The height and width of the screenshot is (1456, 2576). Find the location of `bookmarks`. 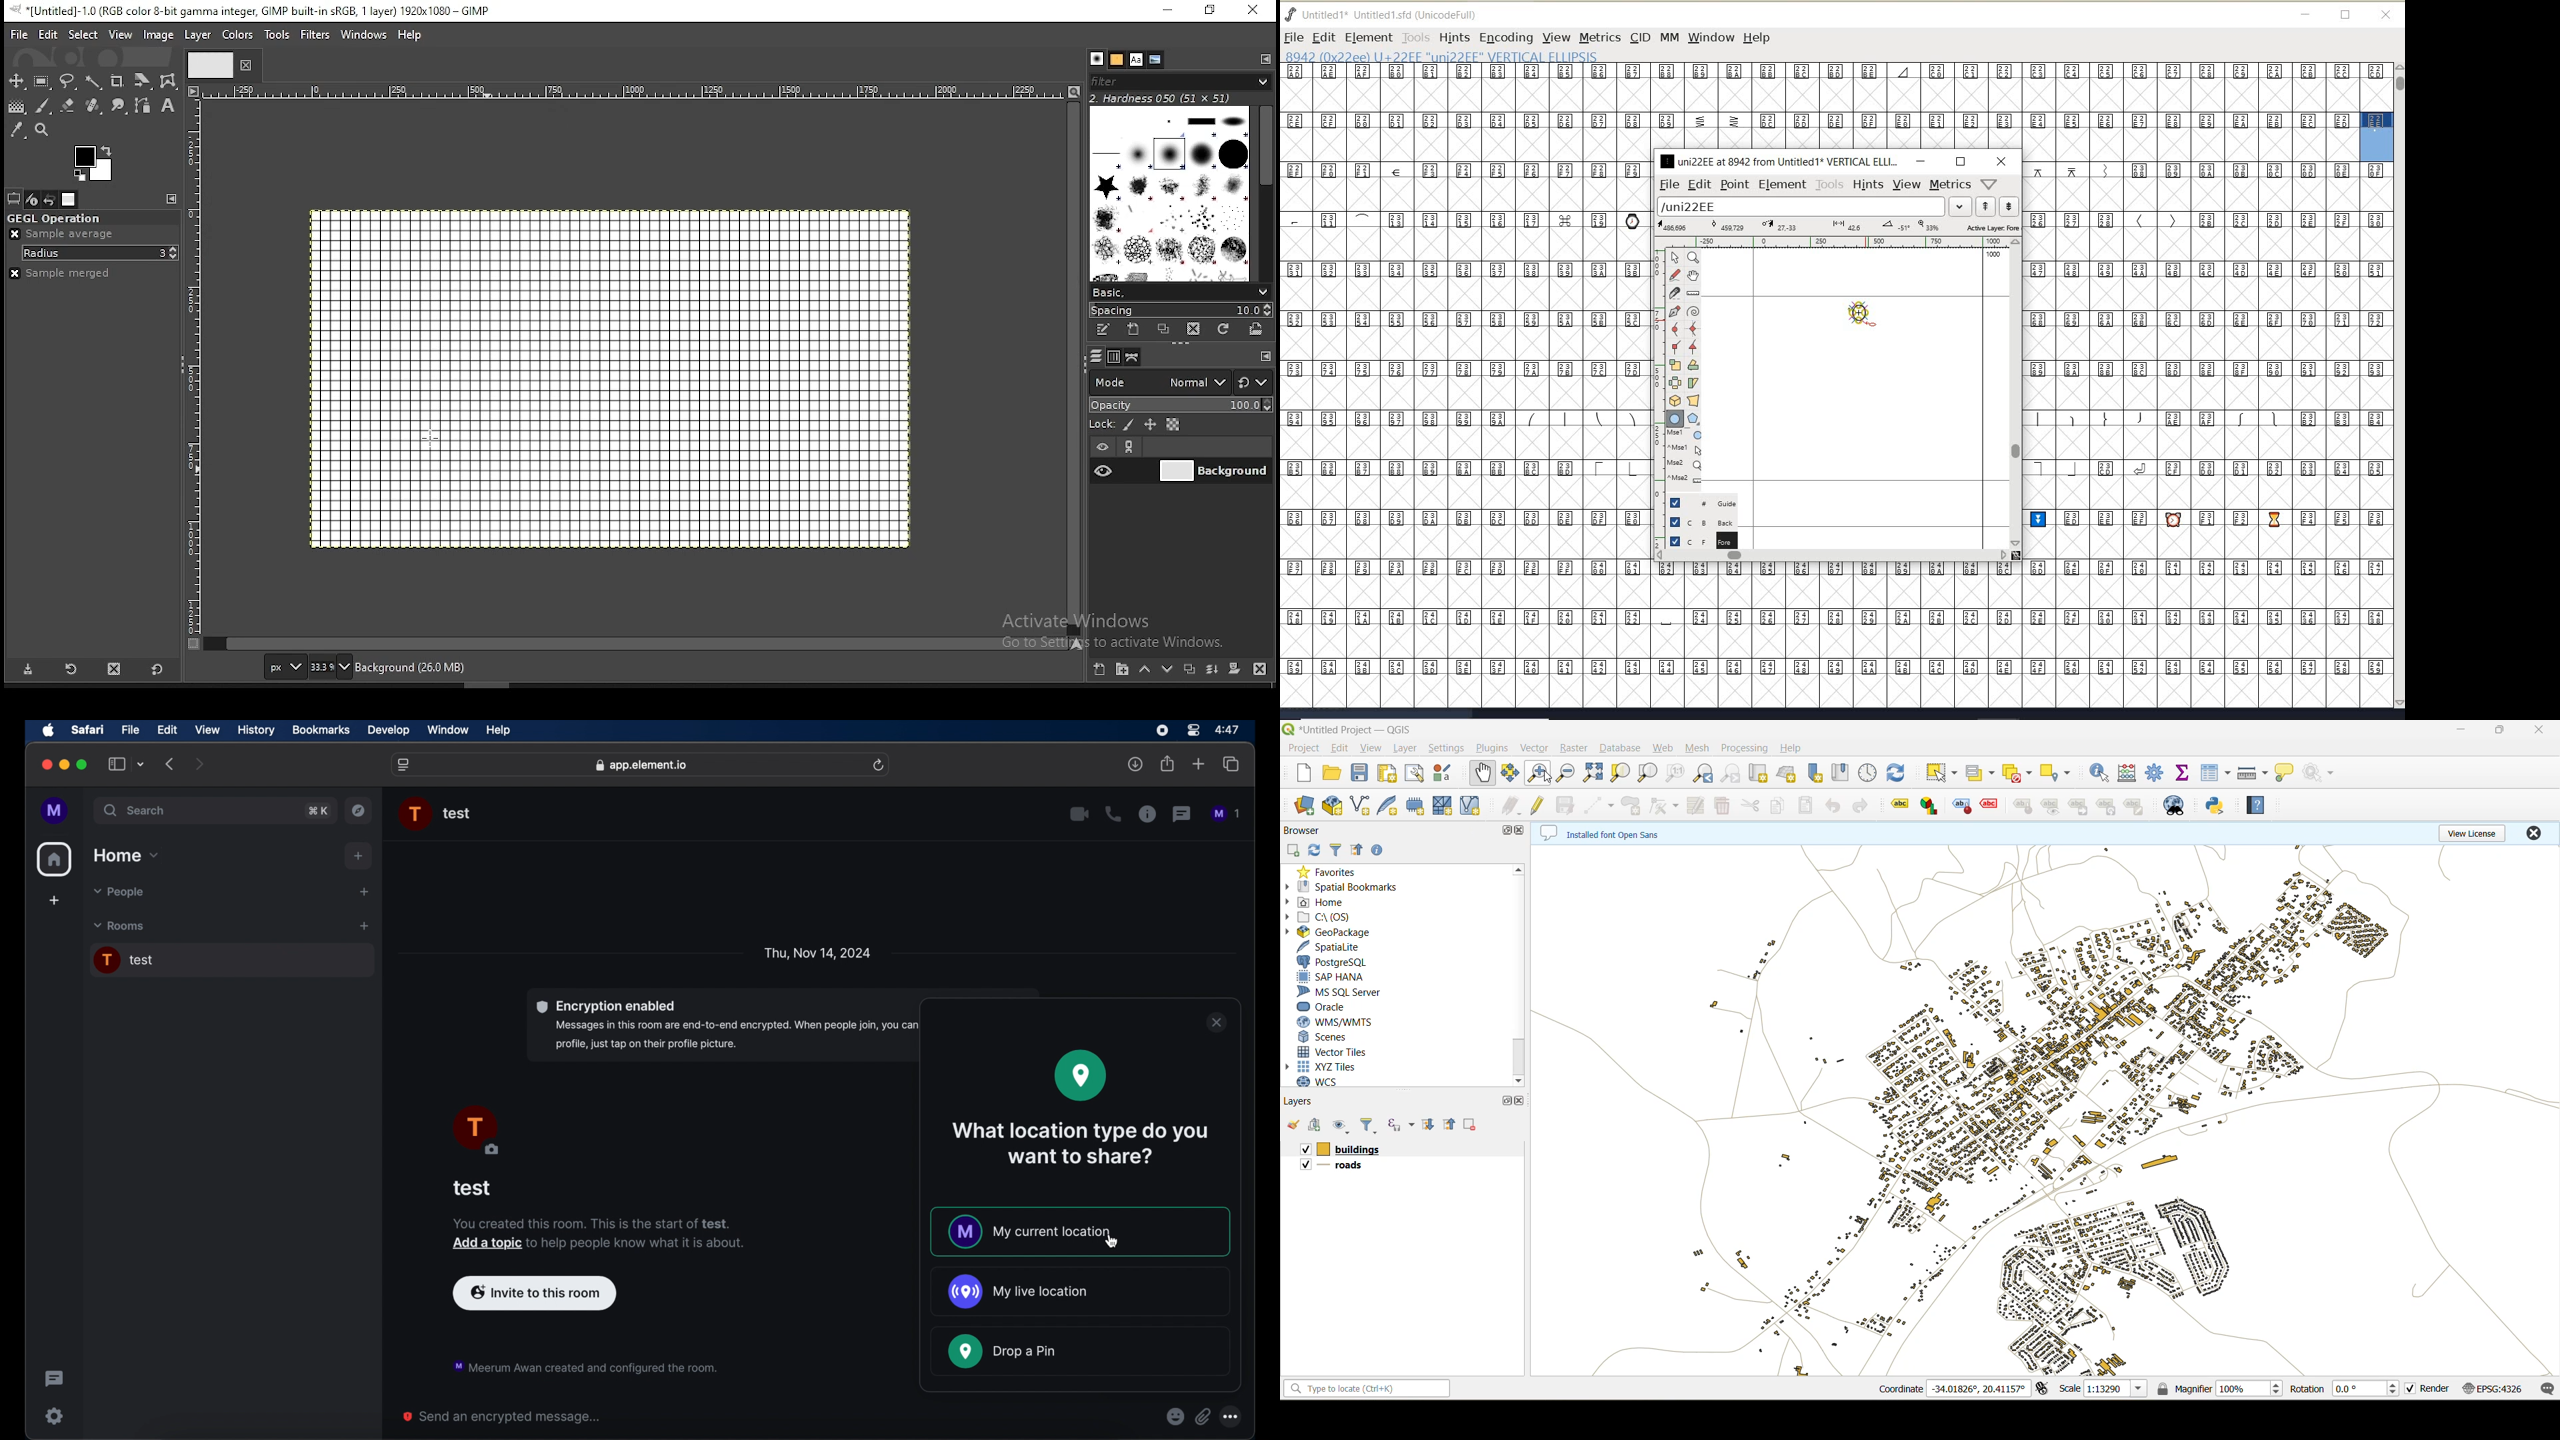

bookmarks is located at coordinates (321, 730).